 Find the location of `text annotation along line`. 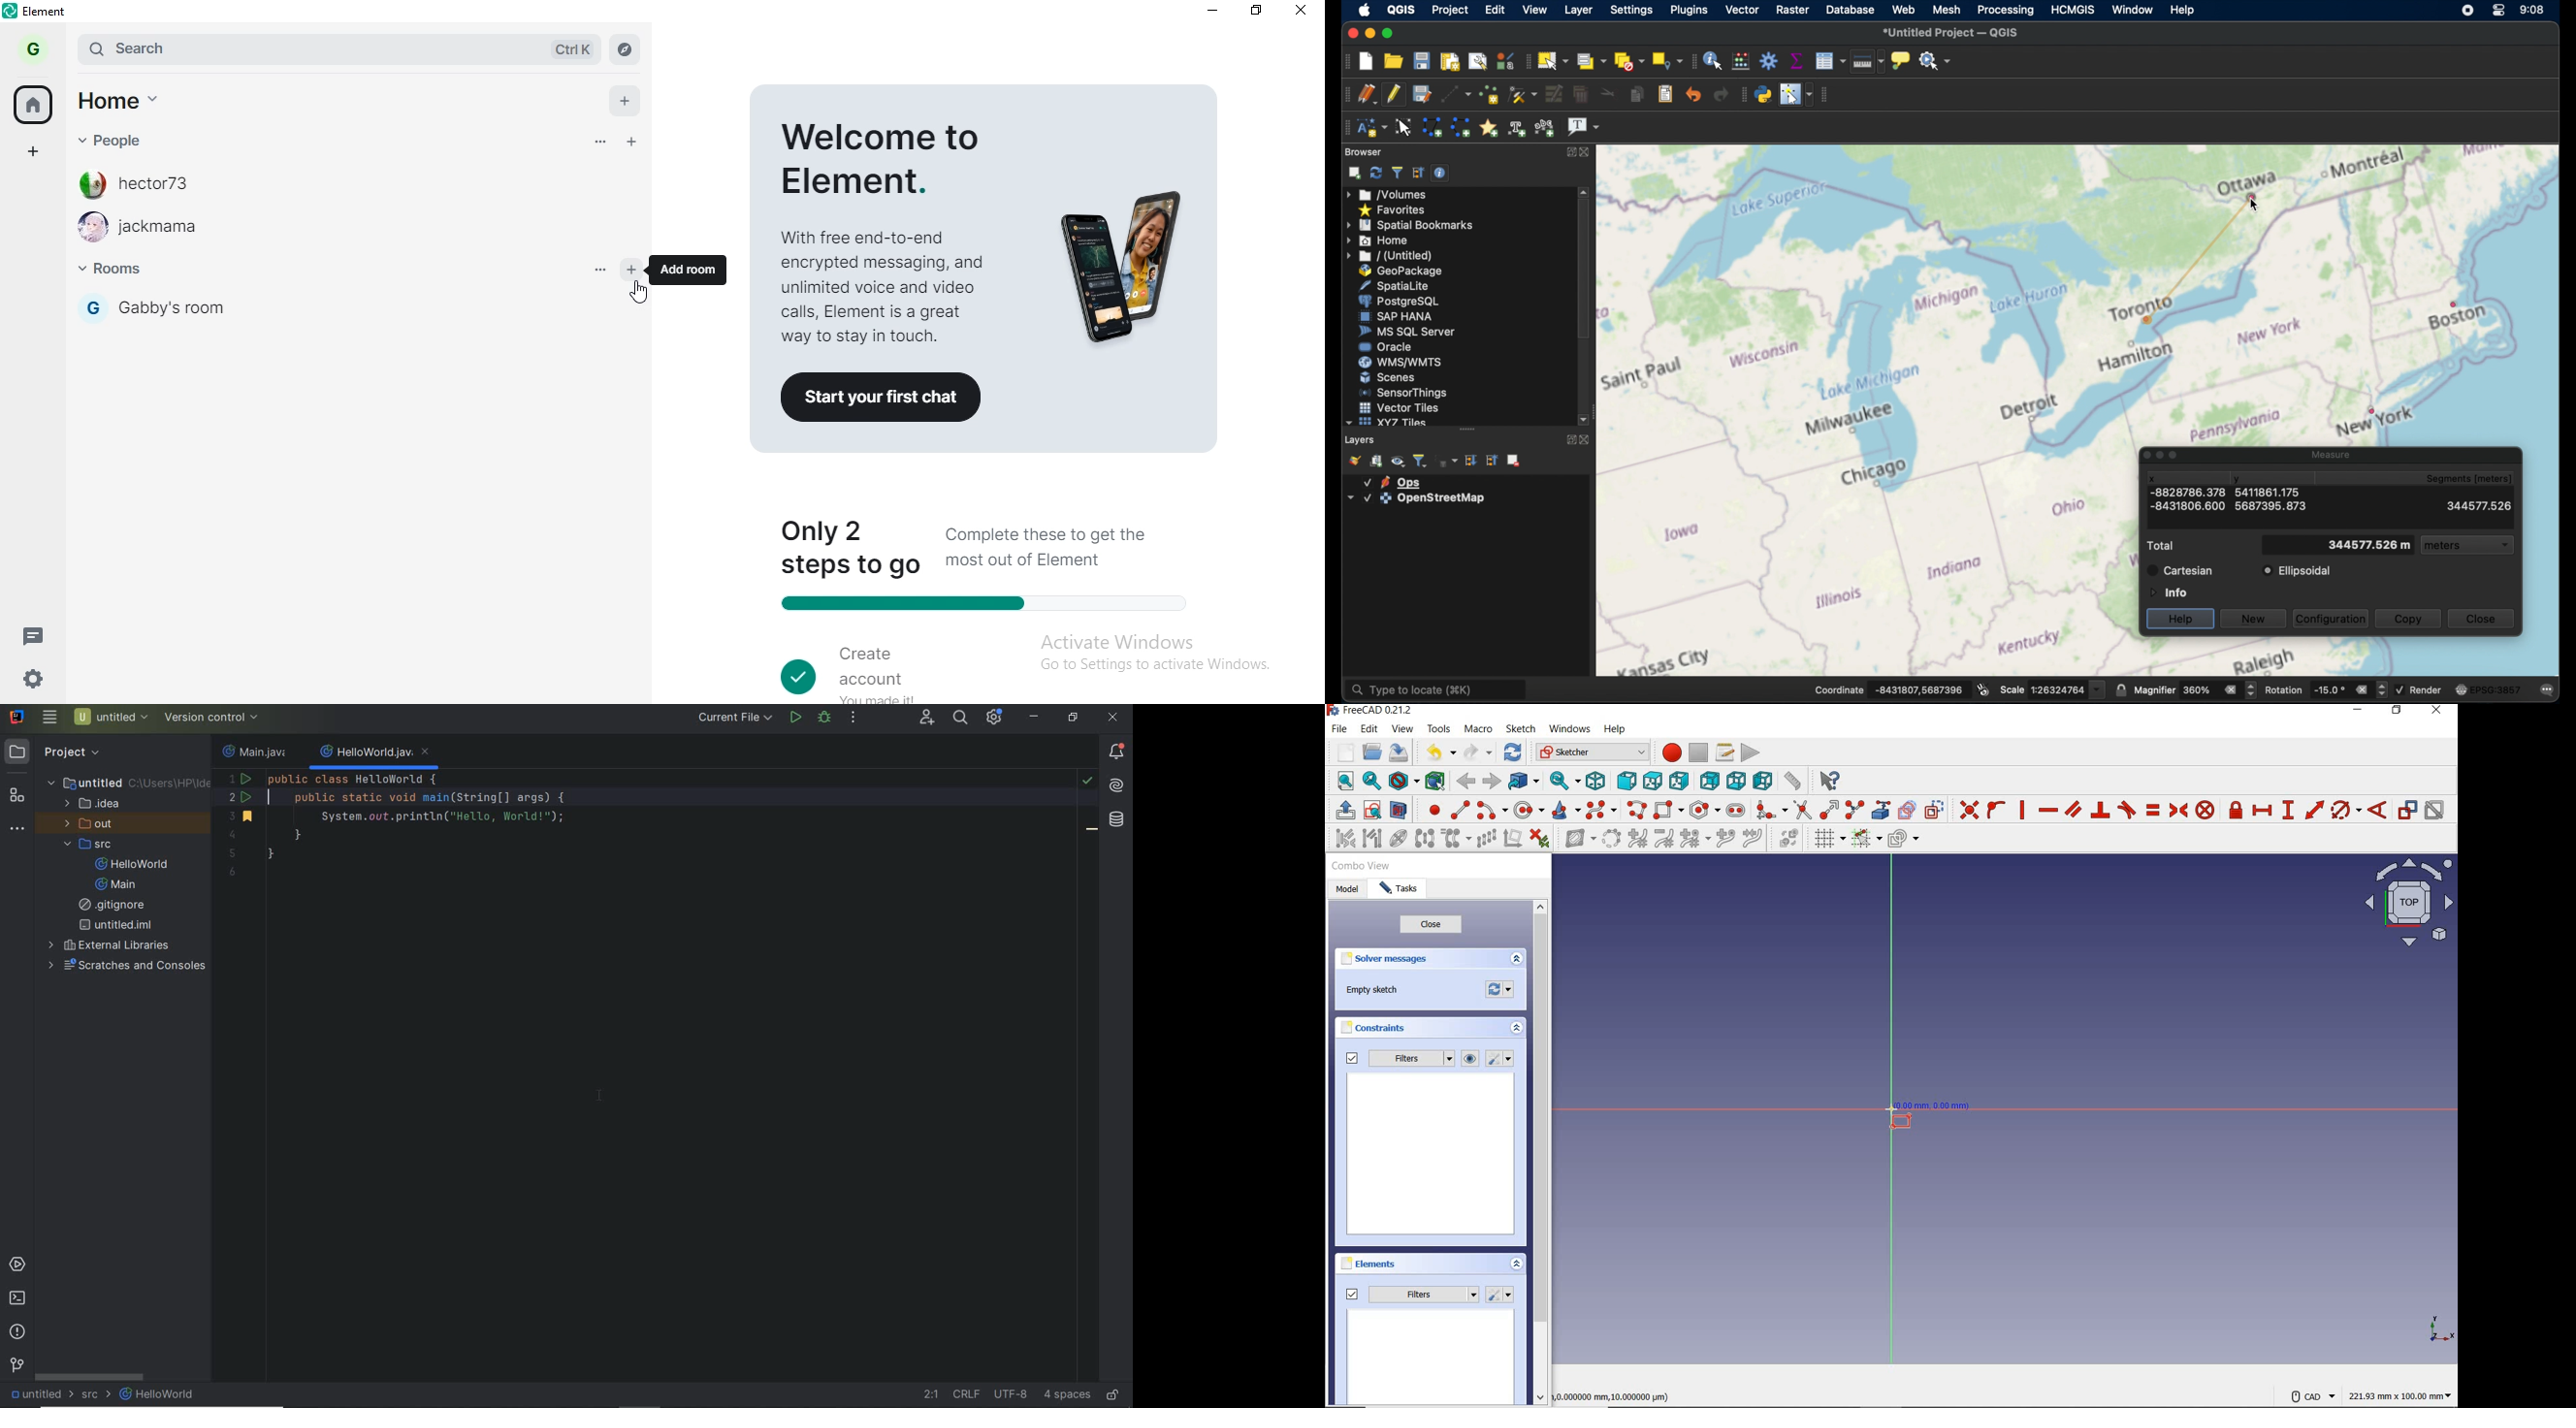

text annotation along line is located at coordinates (1547, 127).